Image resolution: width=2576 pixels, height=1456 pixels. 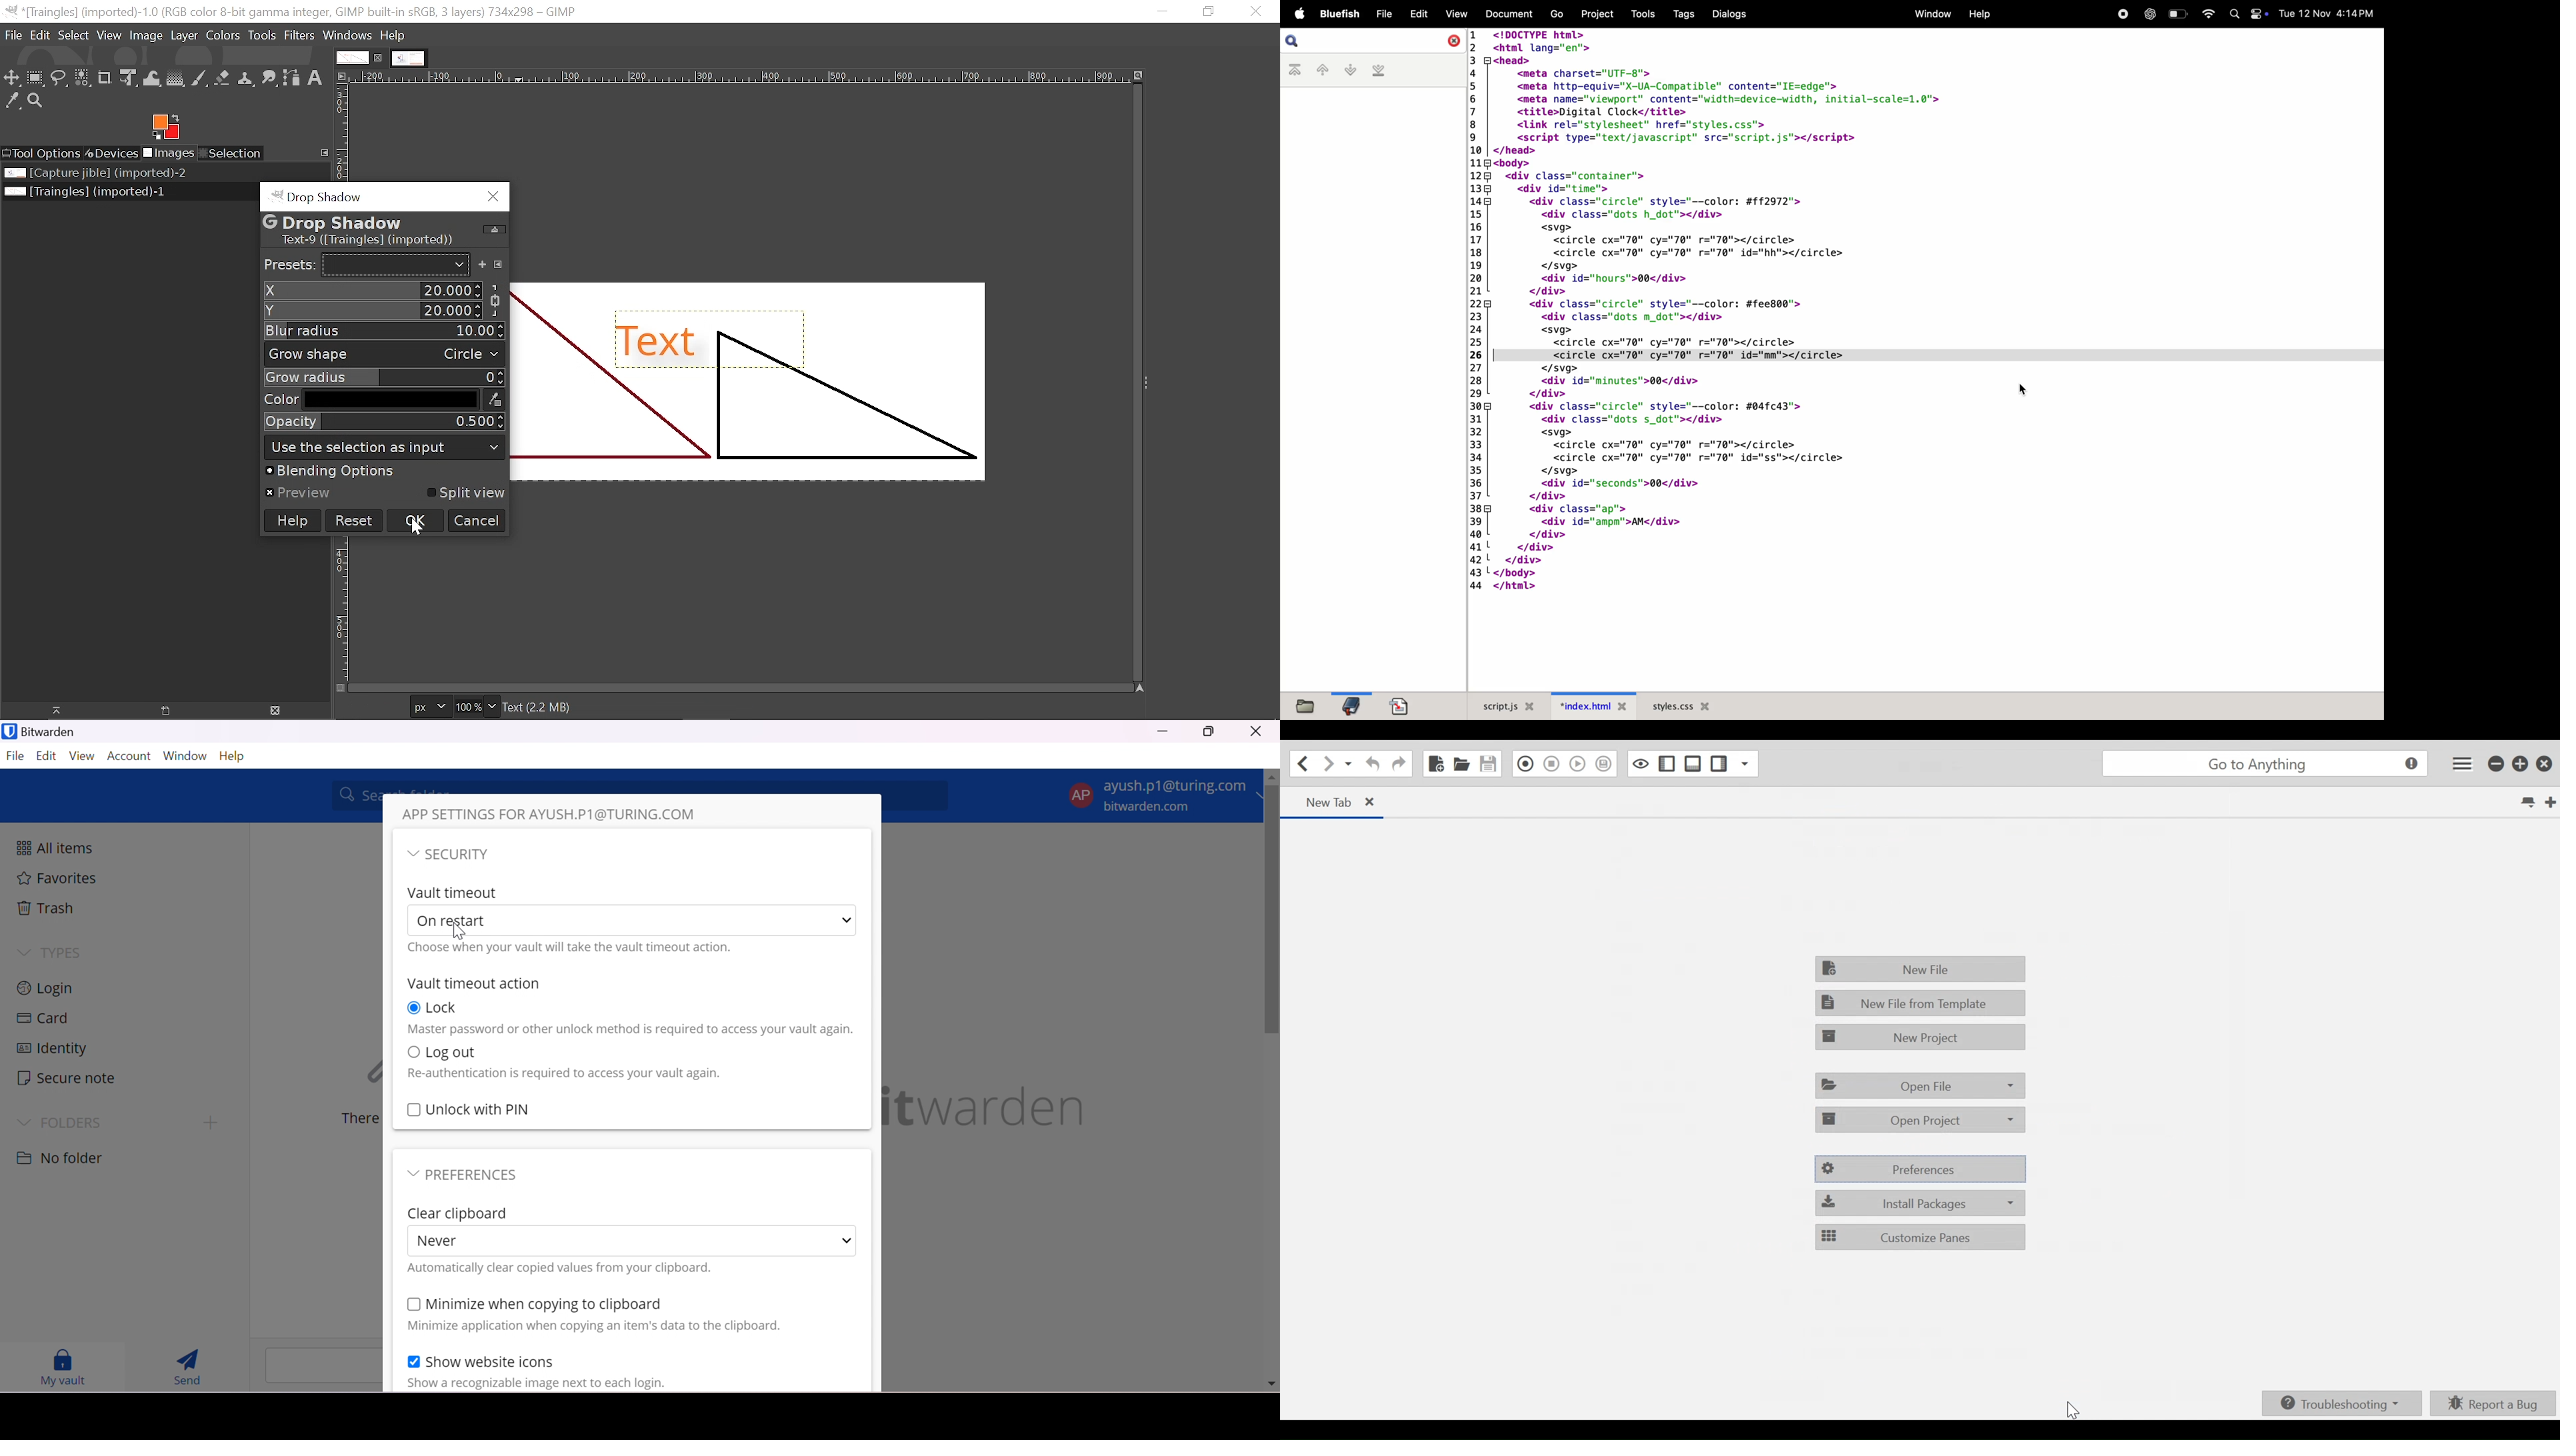 What do you see at coordinates (2258, 14) in the screenshot?
I see `Control center` at bounding box center [2258, 14].